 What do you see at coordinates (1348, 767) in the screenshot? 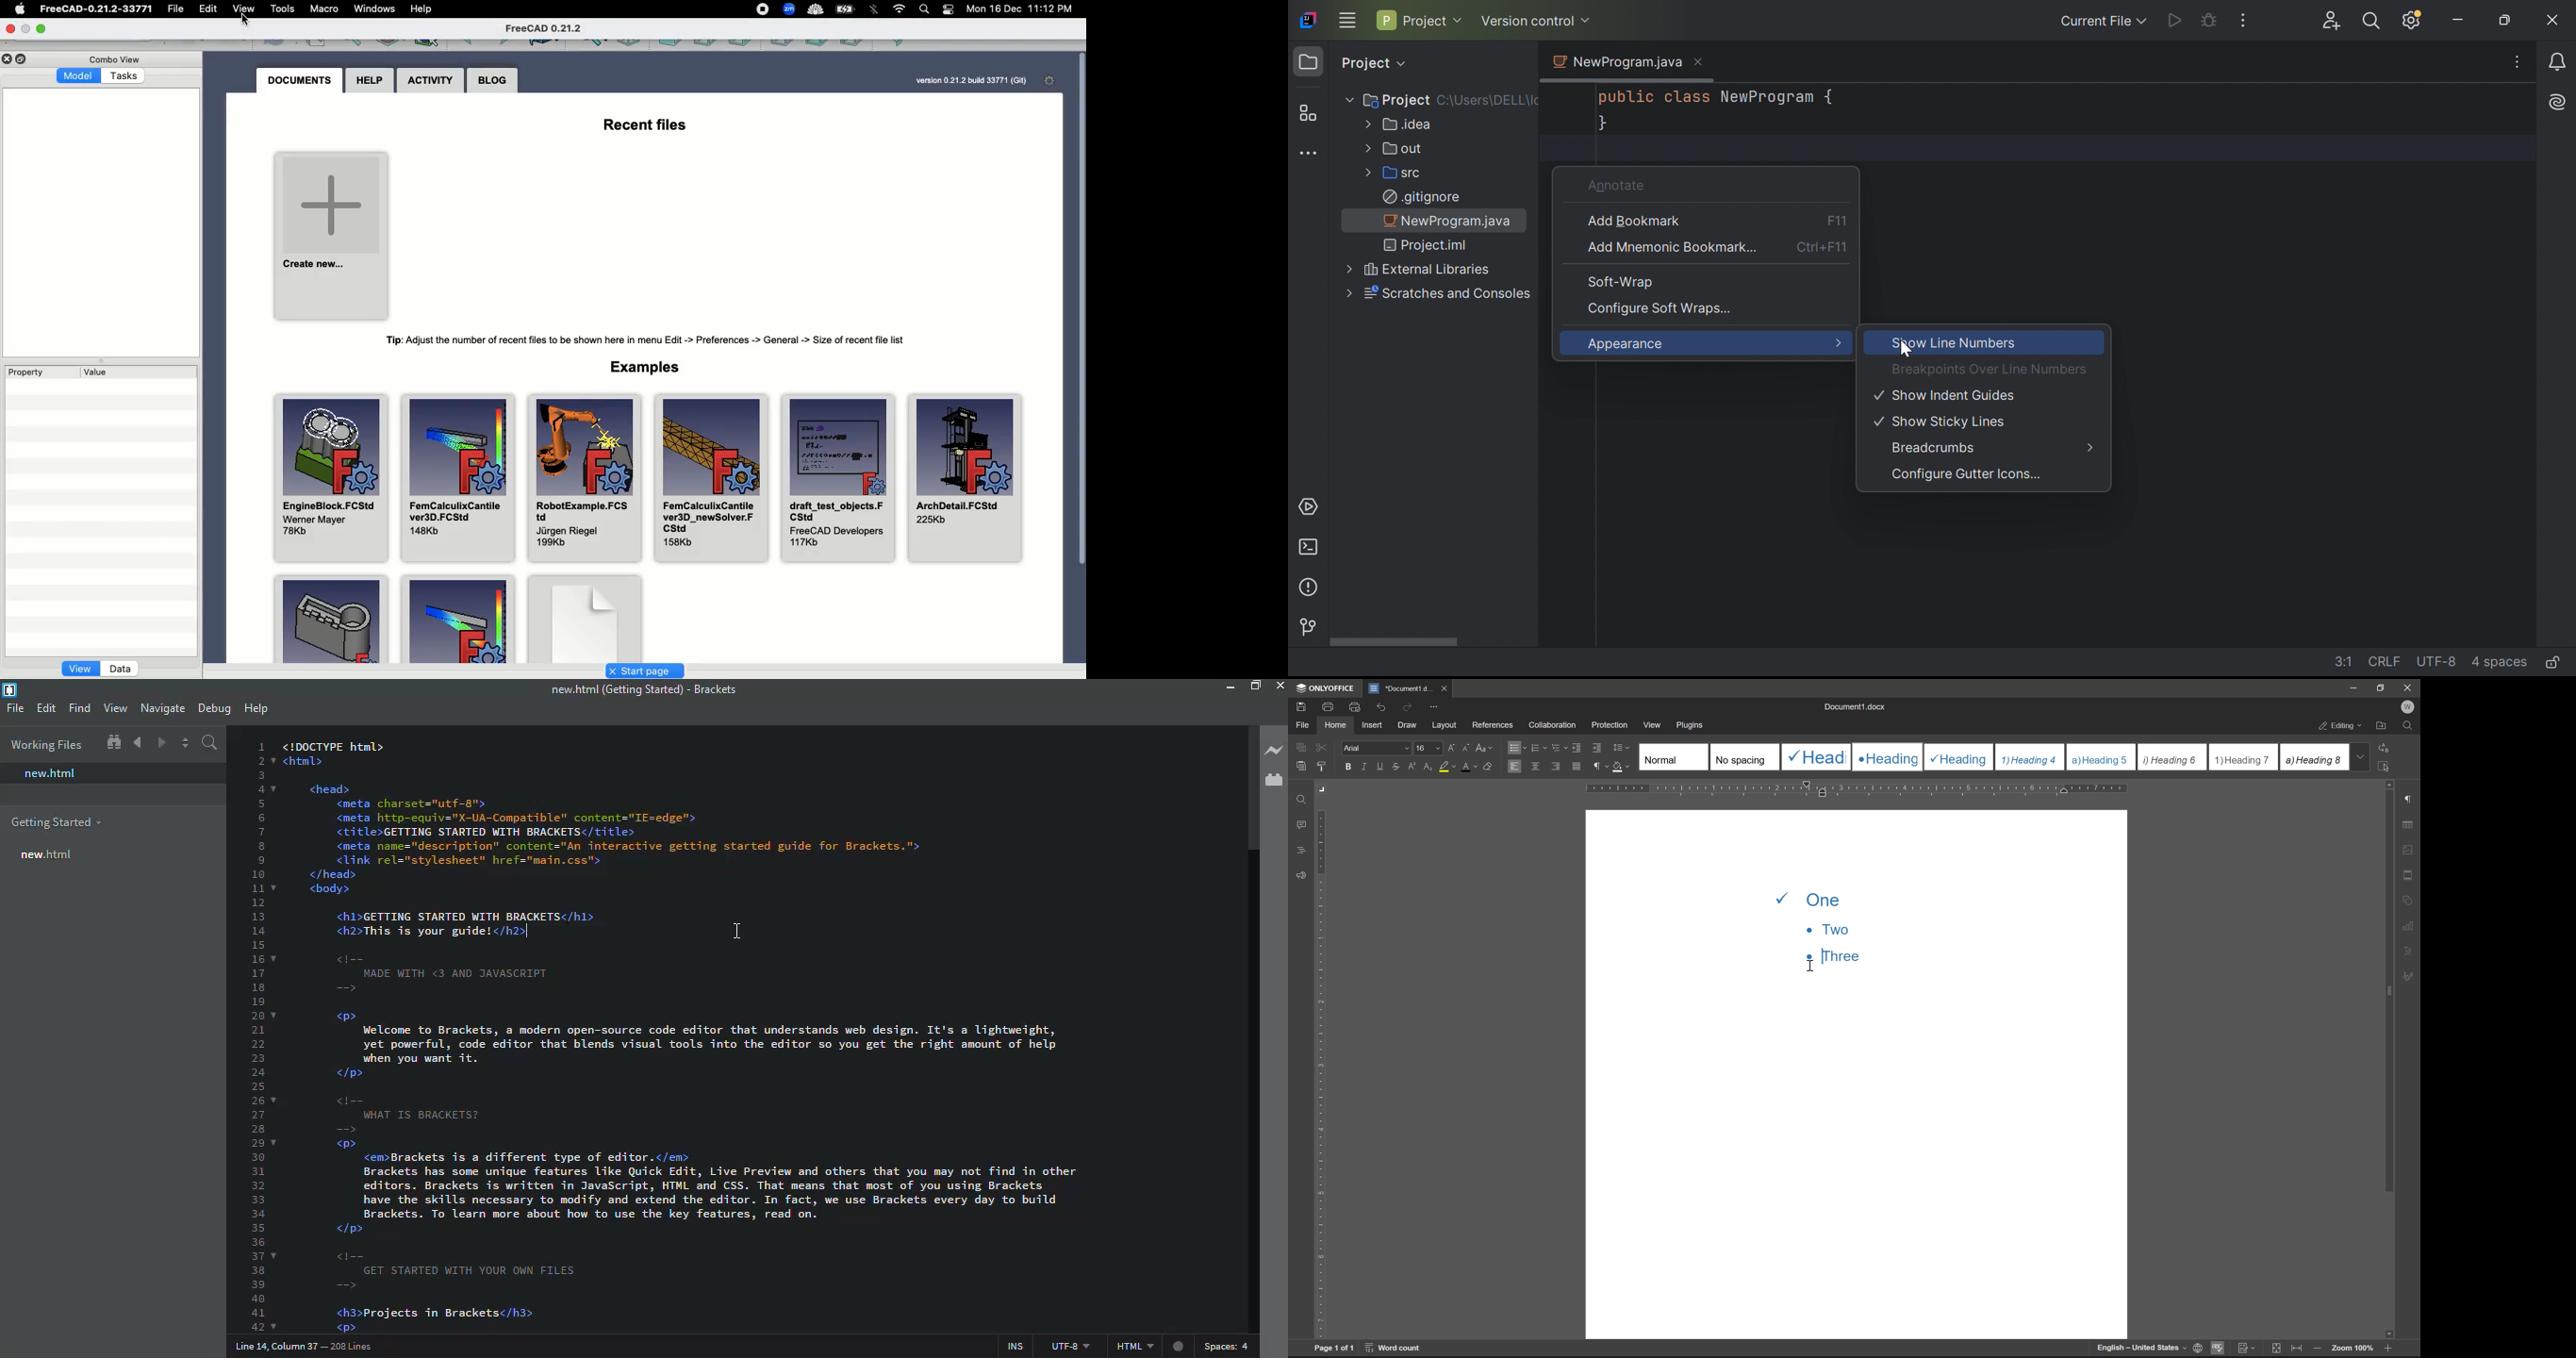
I see `bold` at bounding box center [1348, 767].